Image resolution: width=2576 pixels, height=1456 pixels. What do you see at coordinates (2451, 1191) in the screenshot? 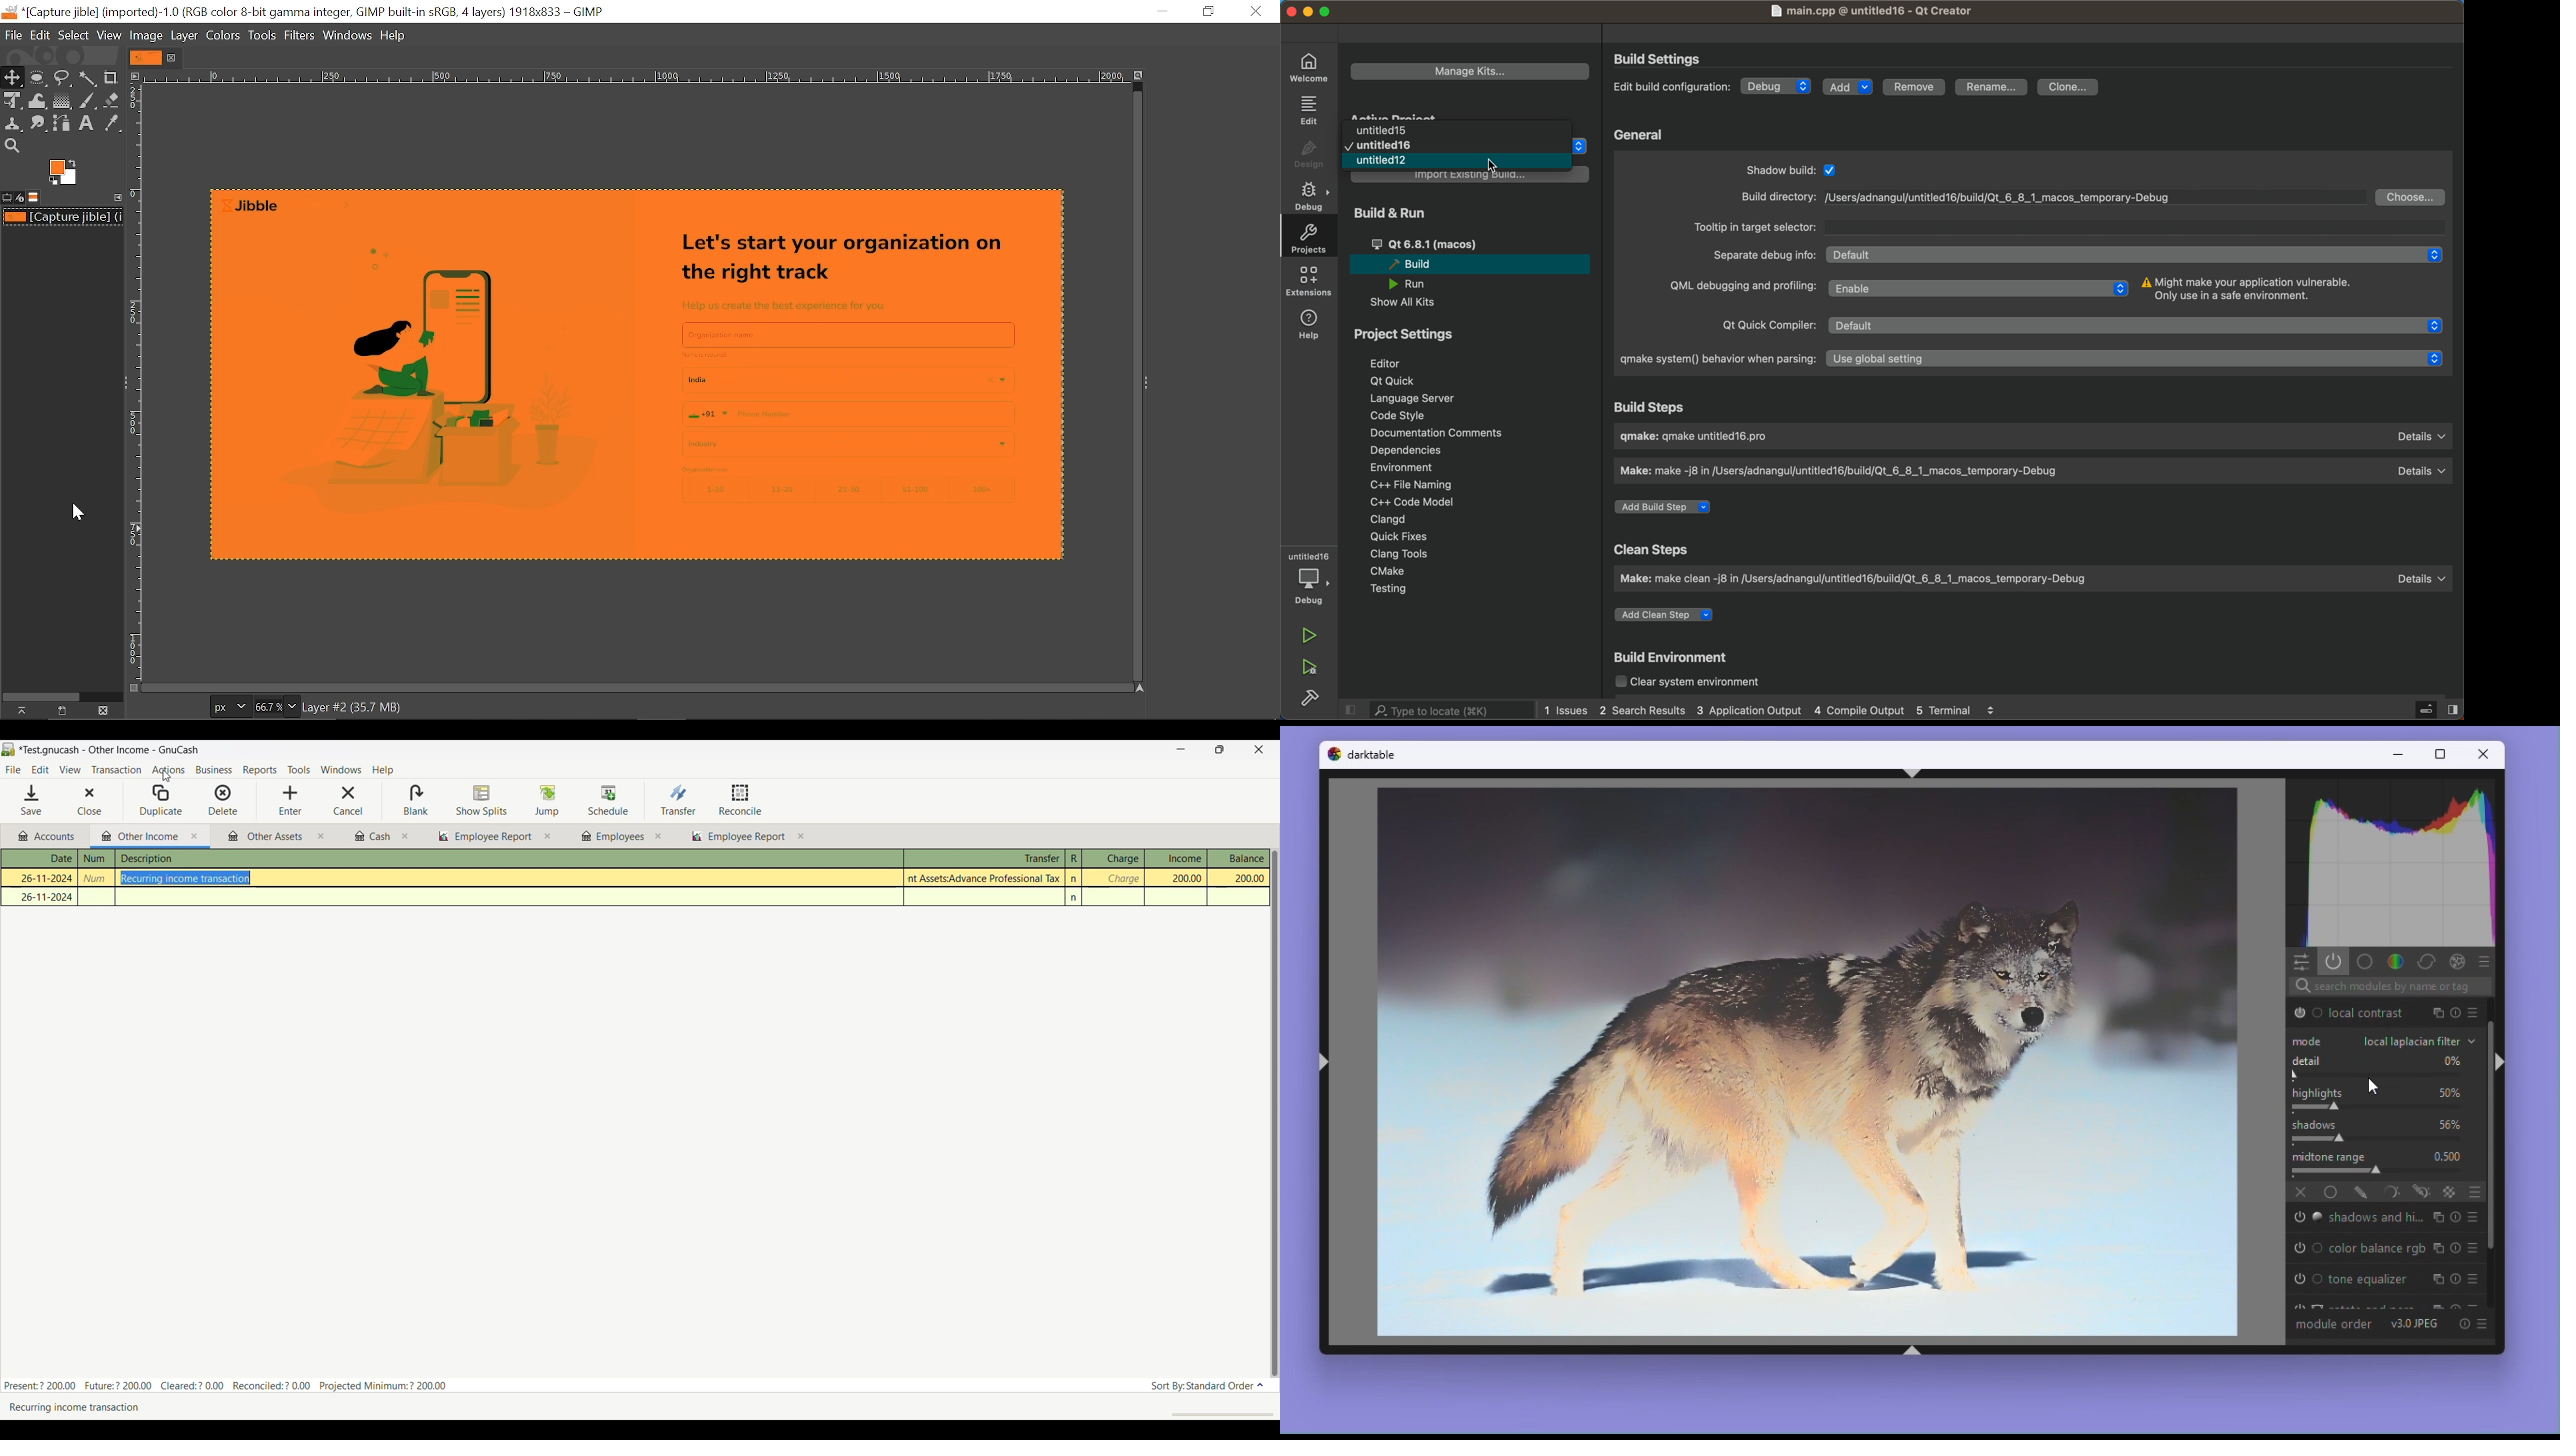
I see `raster mask` at bounding box center [2451, 1191].